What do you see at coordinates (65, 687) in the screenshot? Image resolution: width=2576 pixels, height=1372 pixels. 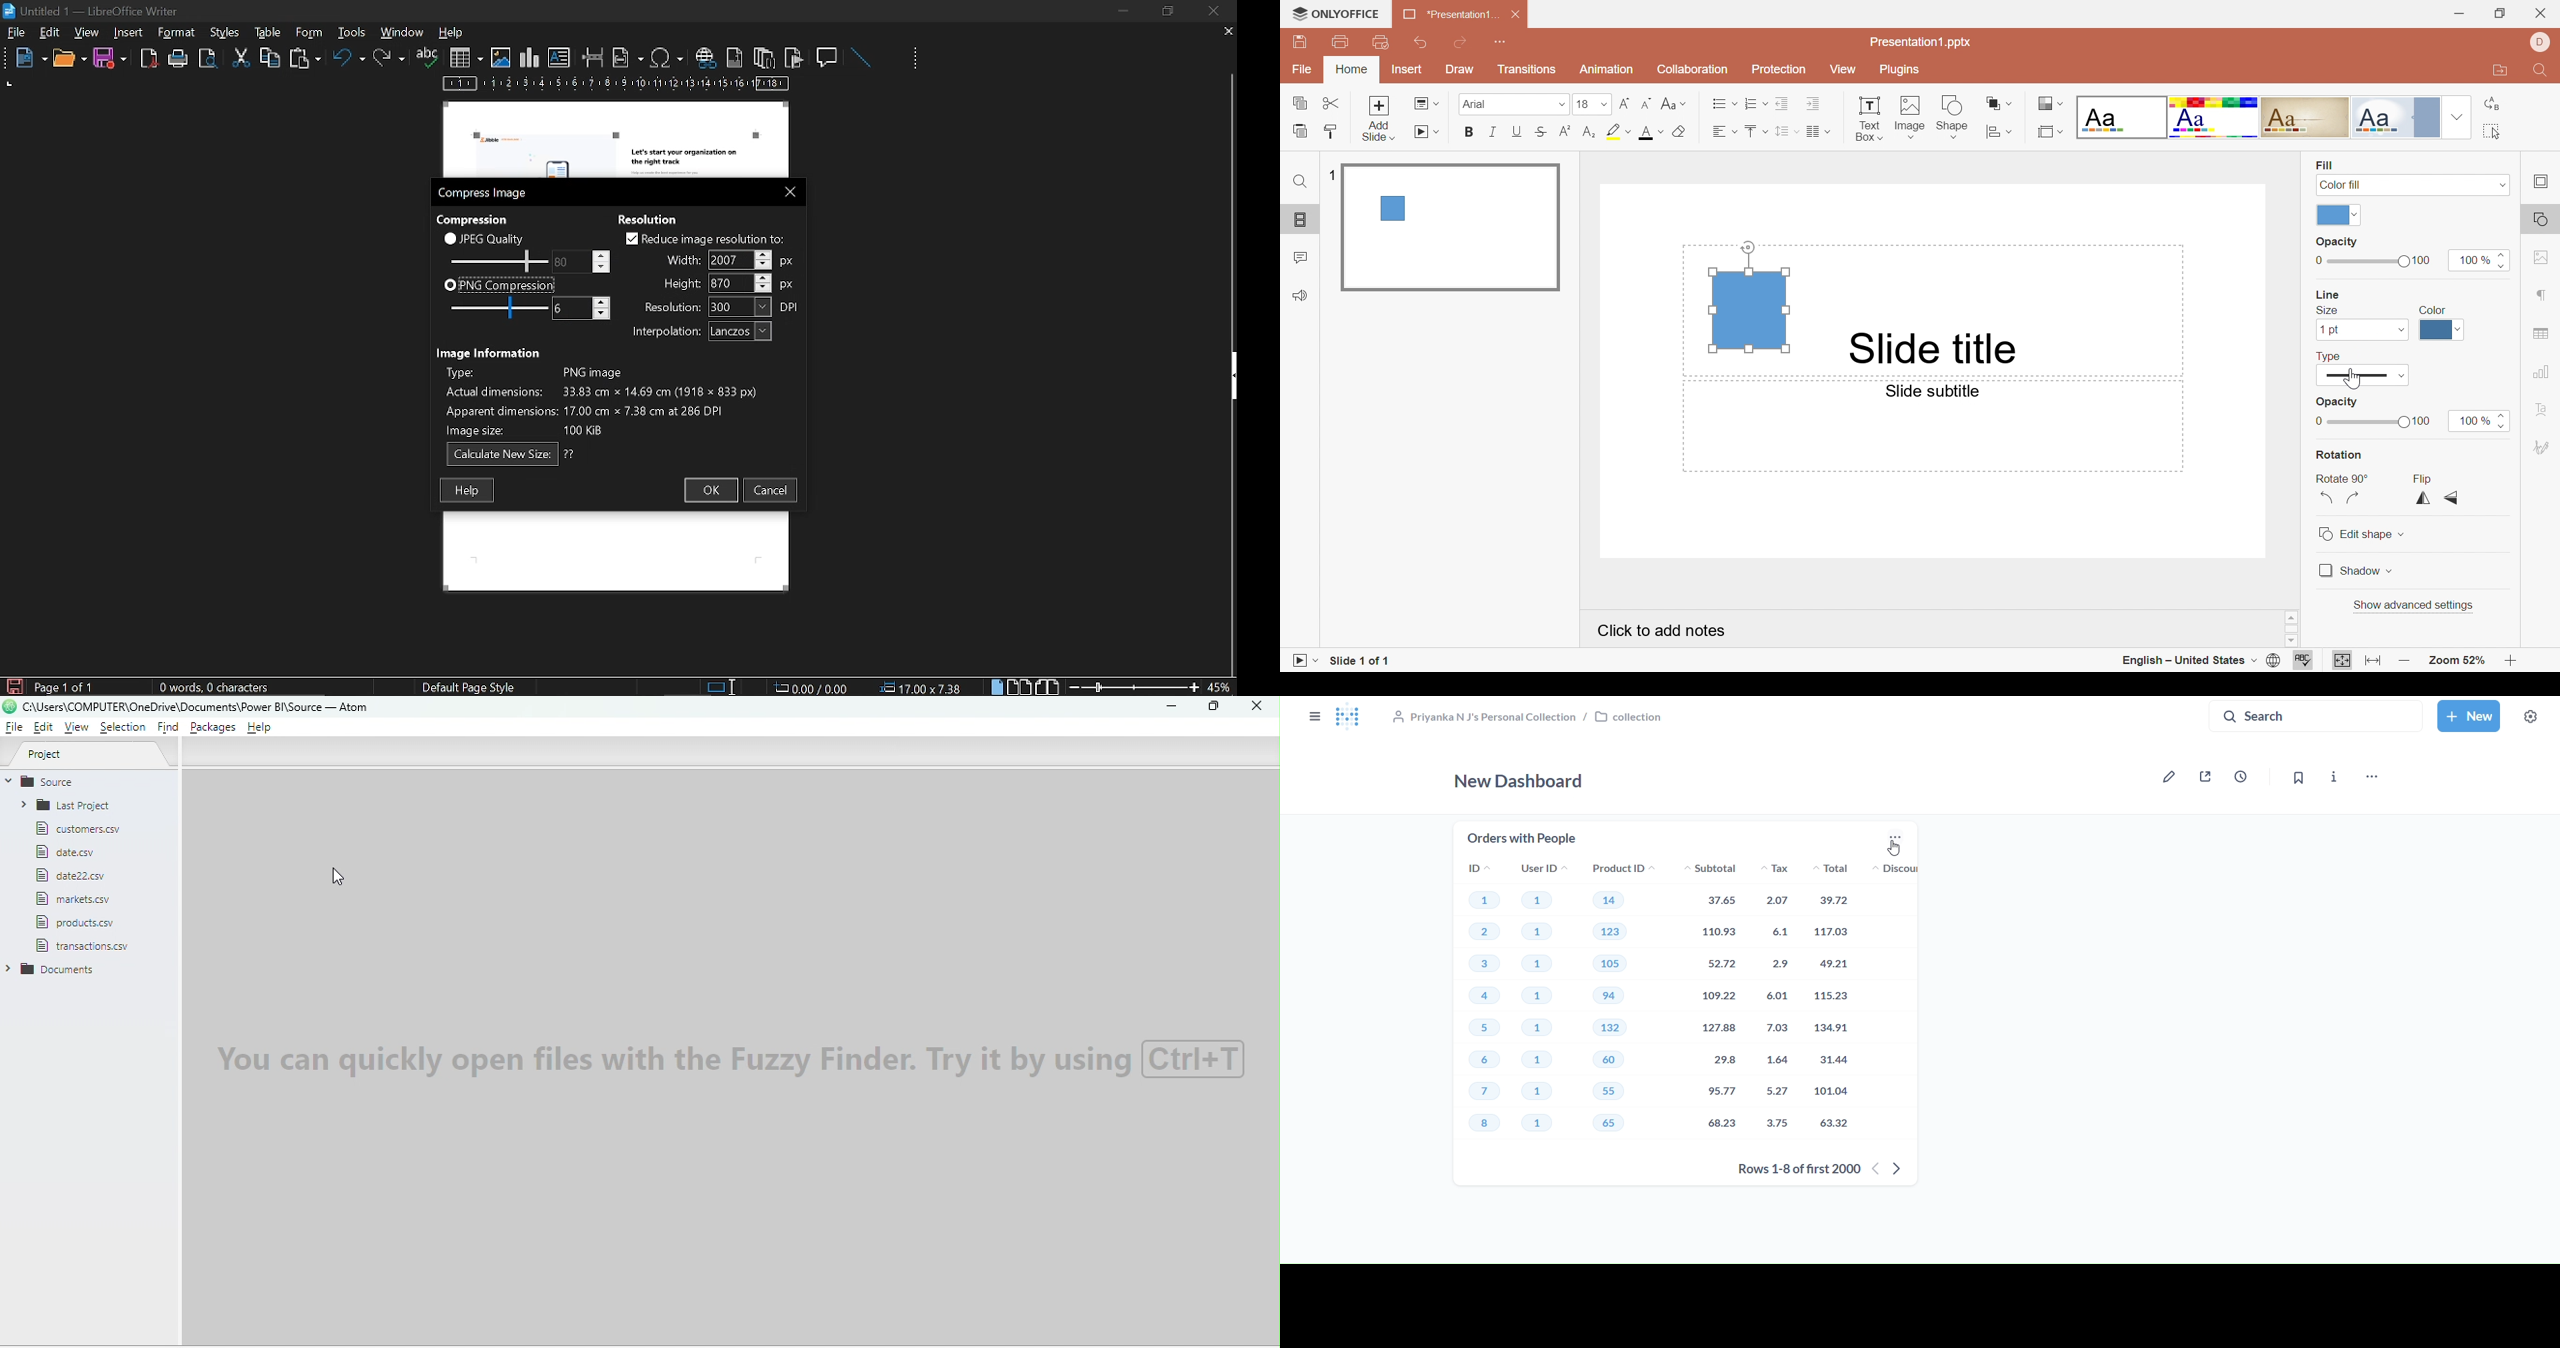 I see `current page` at bounding box center [65, 687].